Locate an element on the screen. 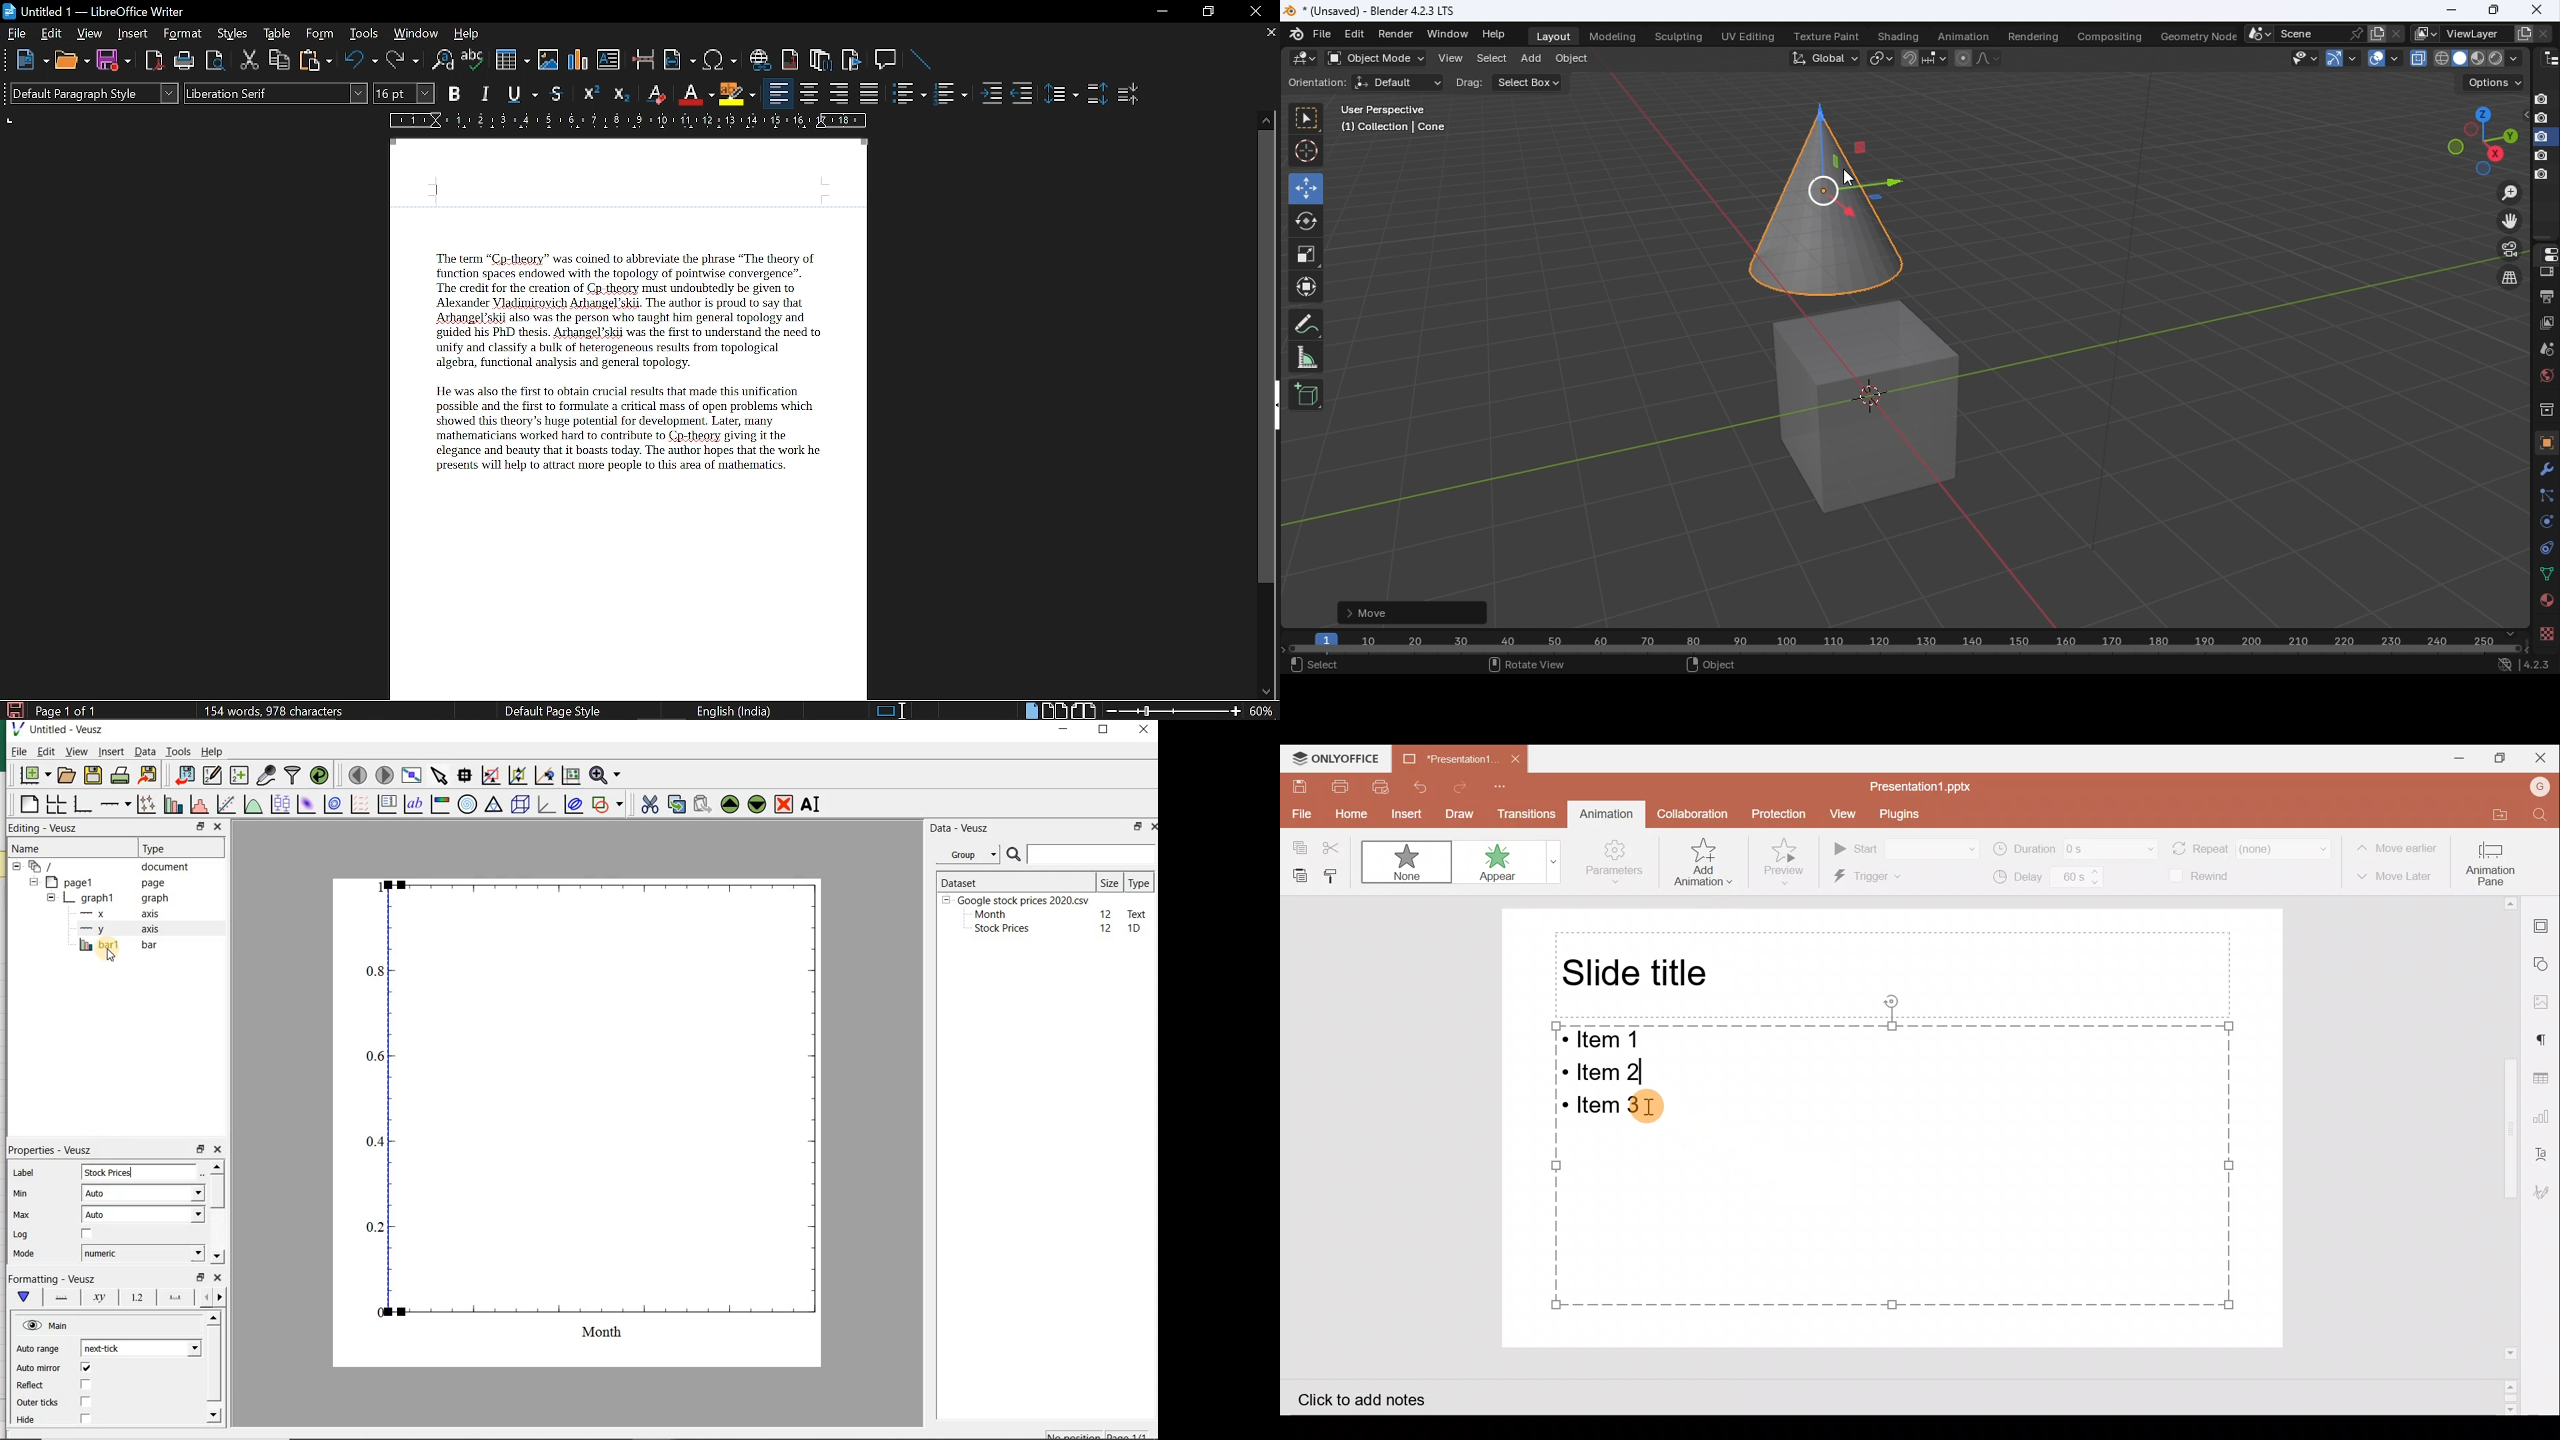 The width and height of the screenshot is (2576, 1456). Highlight is located at coordinates (738, 93).